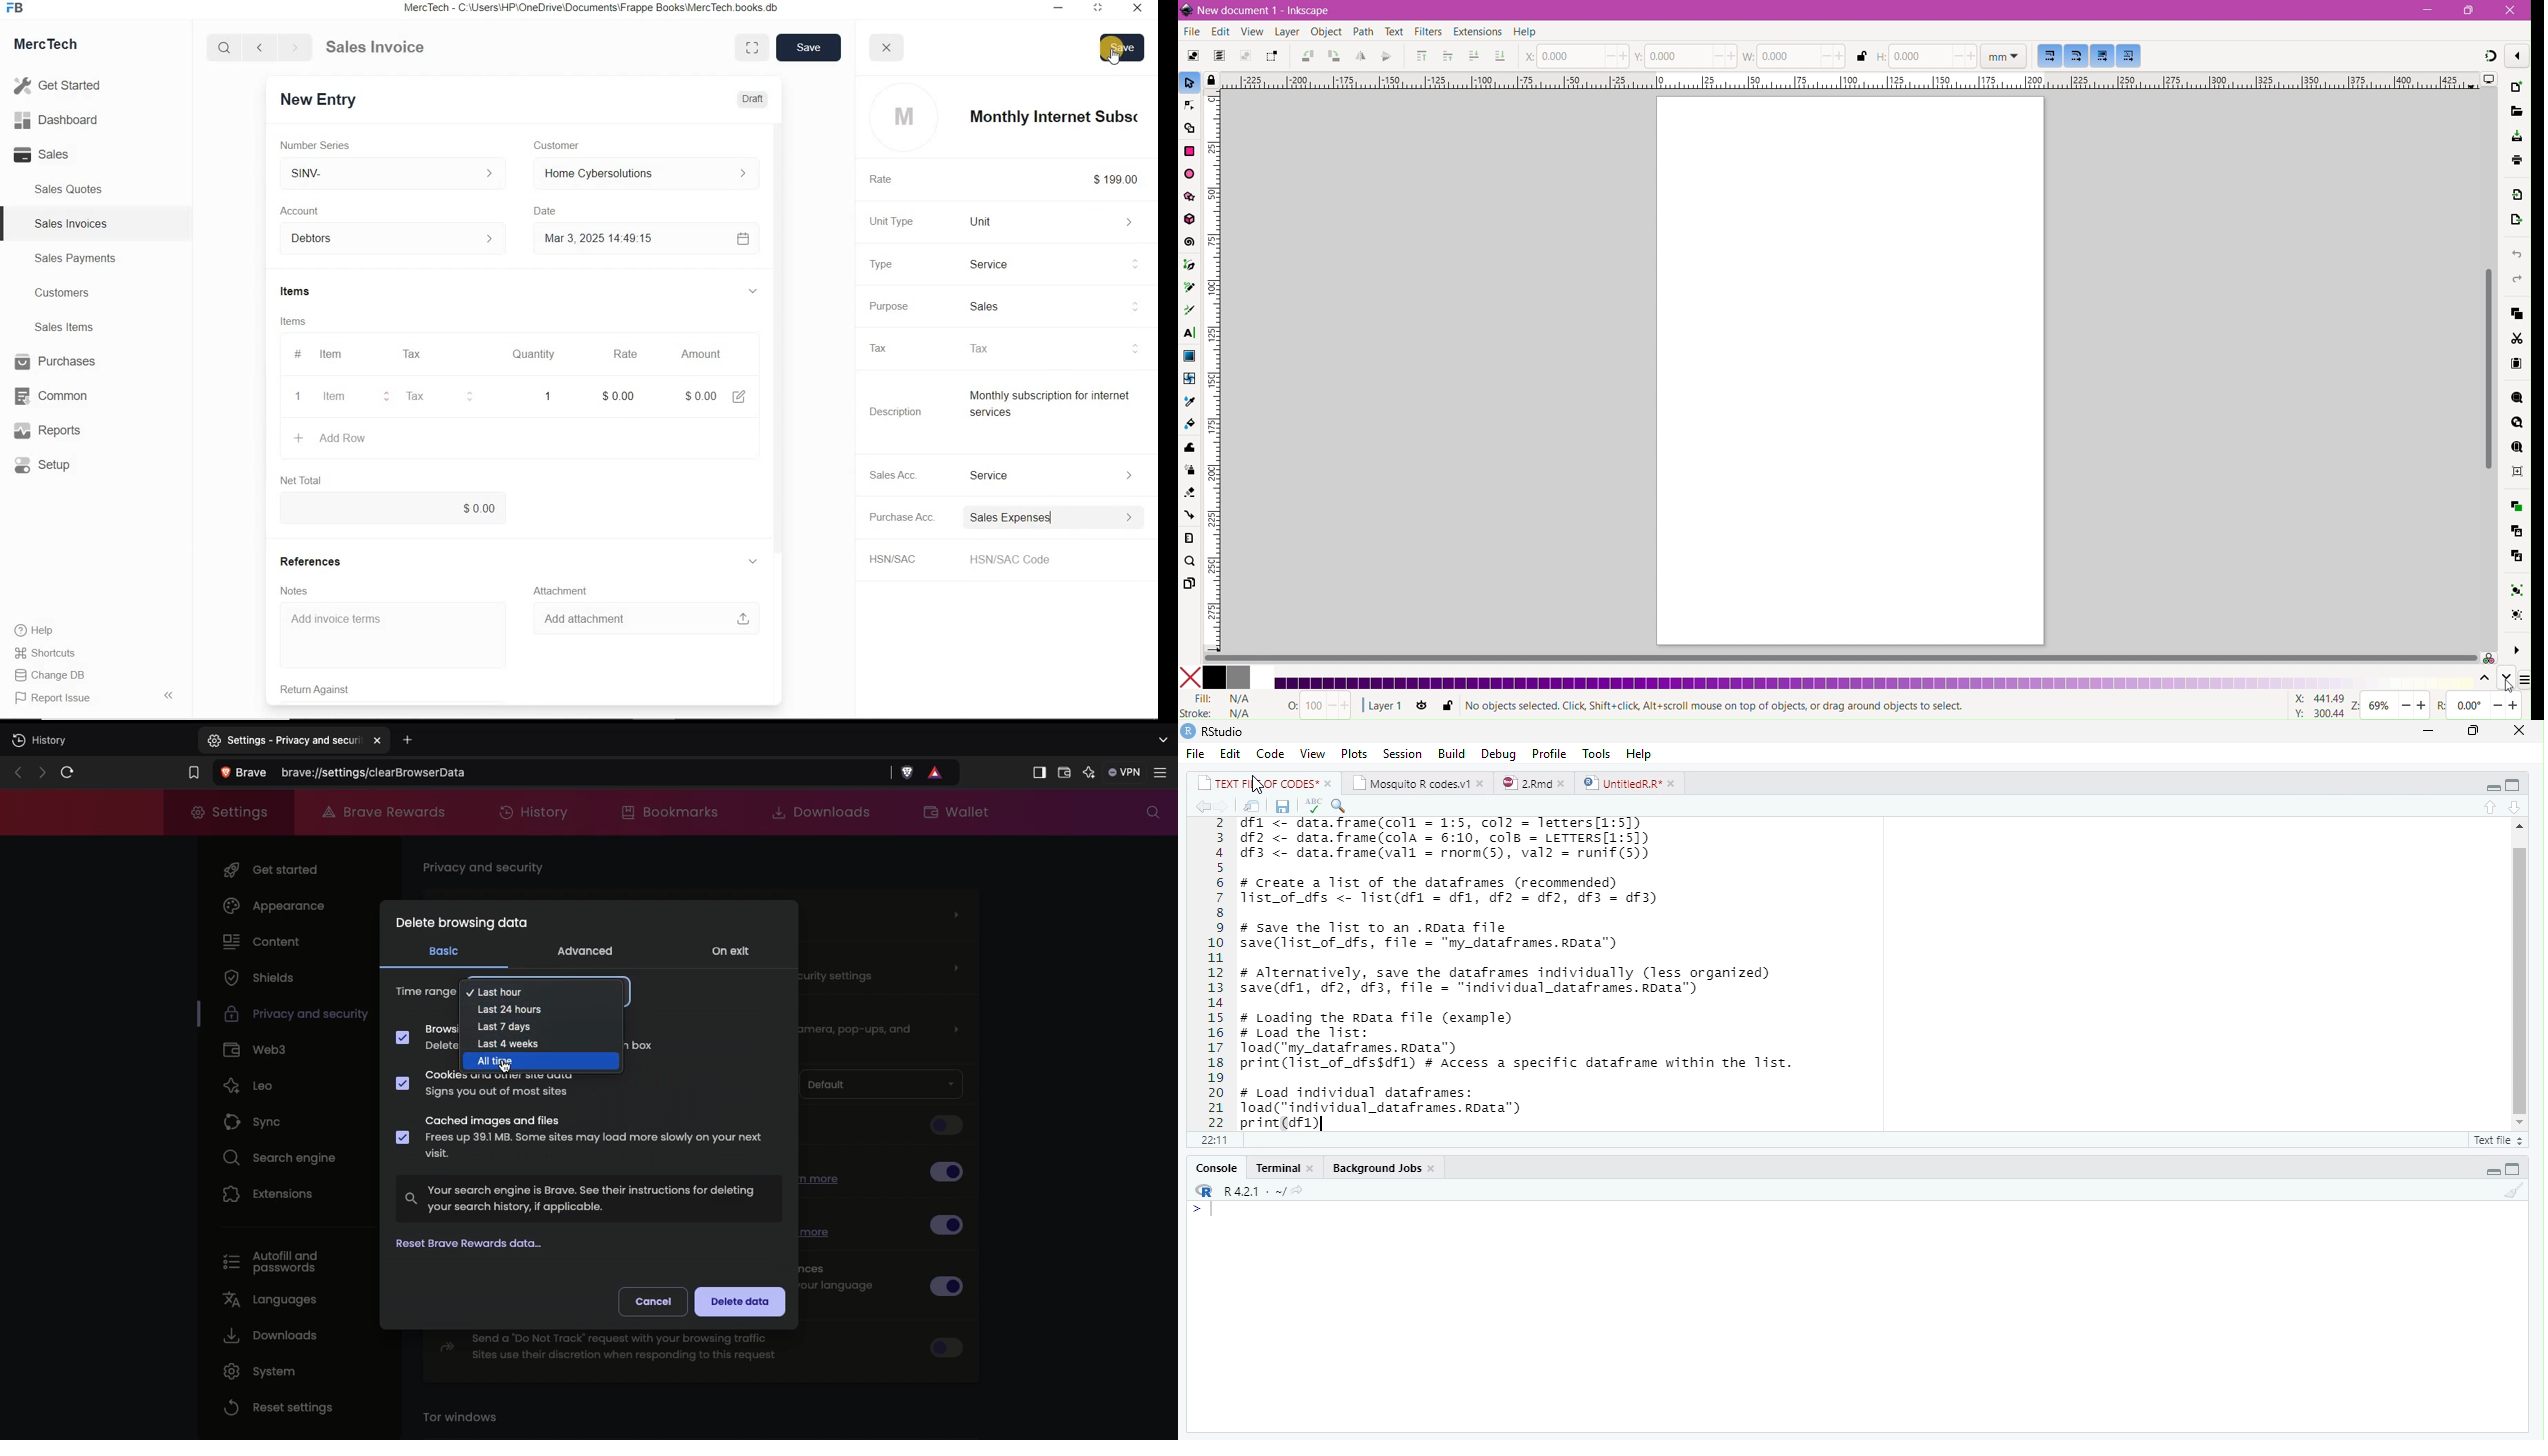  What do you see at coordinates (1420, 58) in the screenshot?
I see `Riase to Top` at bounding box center [1420, 58].